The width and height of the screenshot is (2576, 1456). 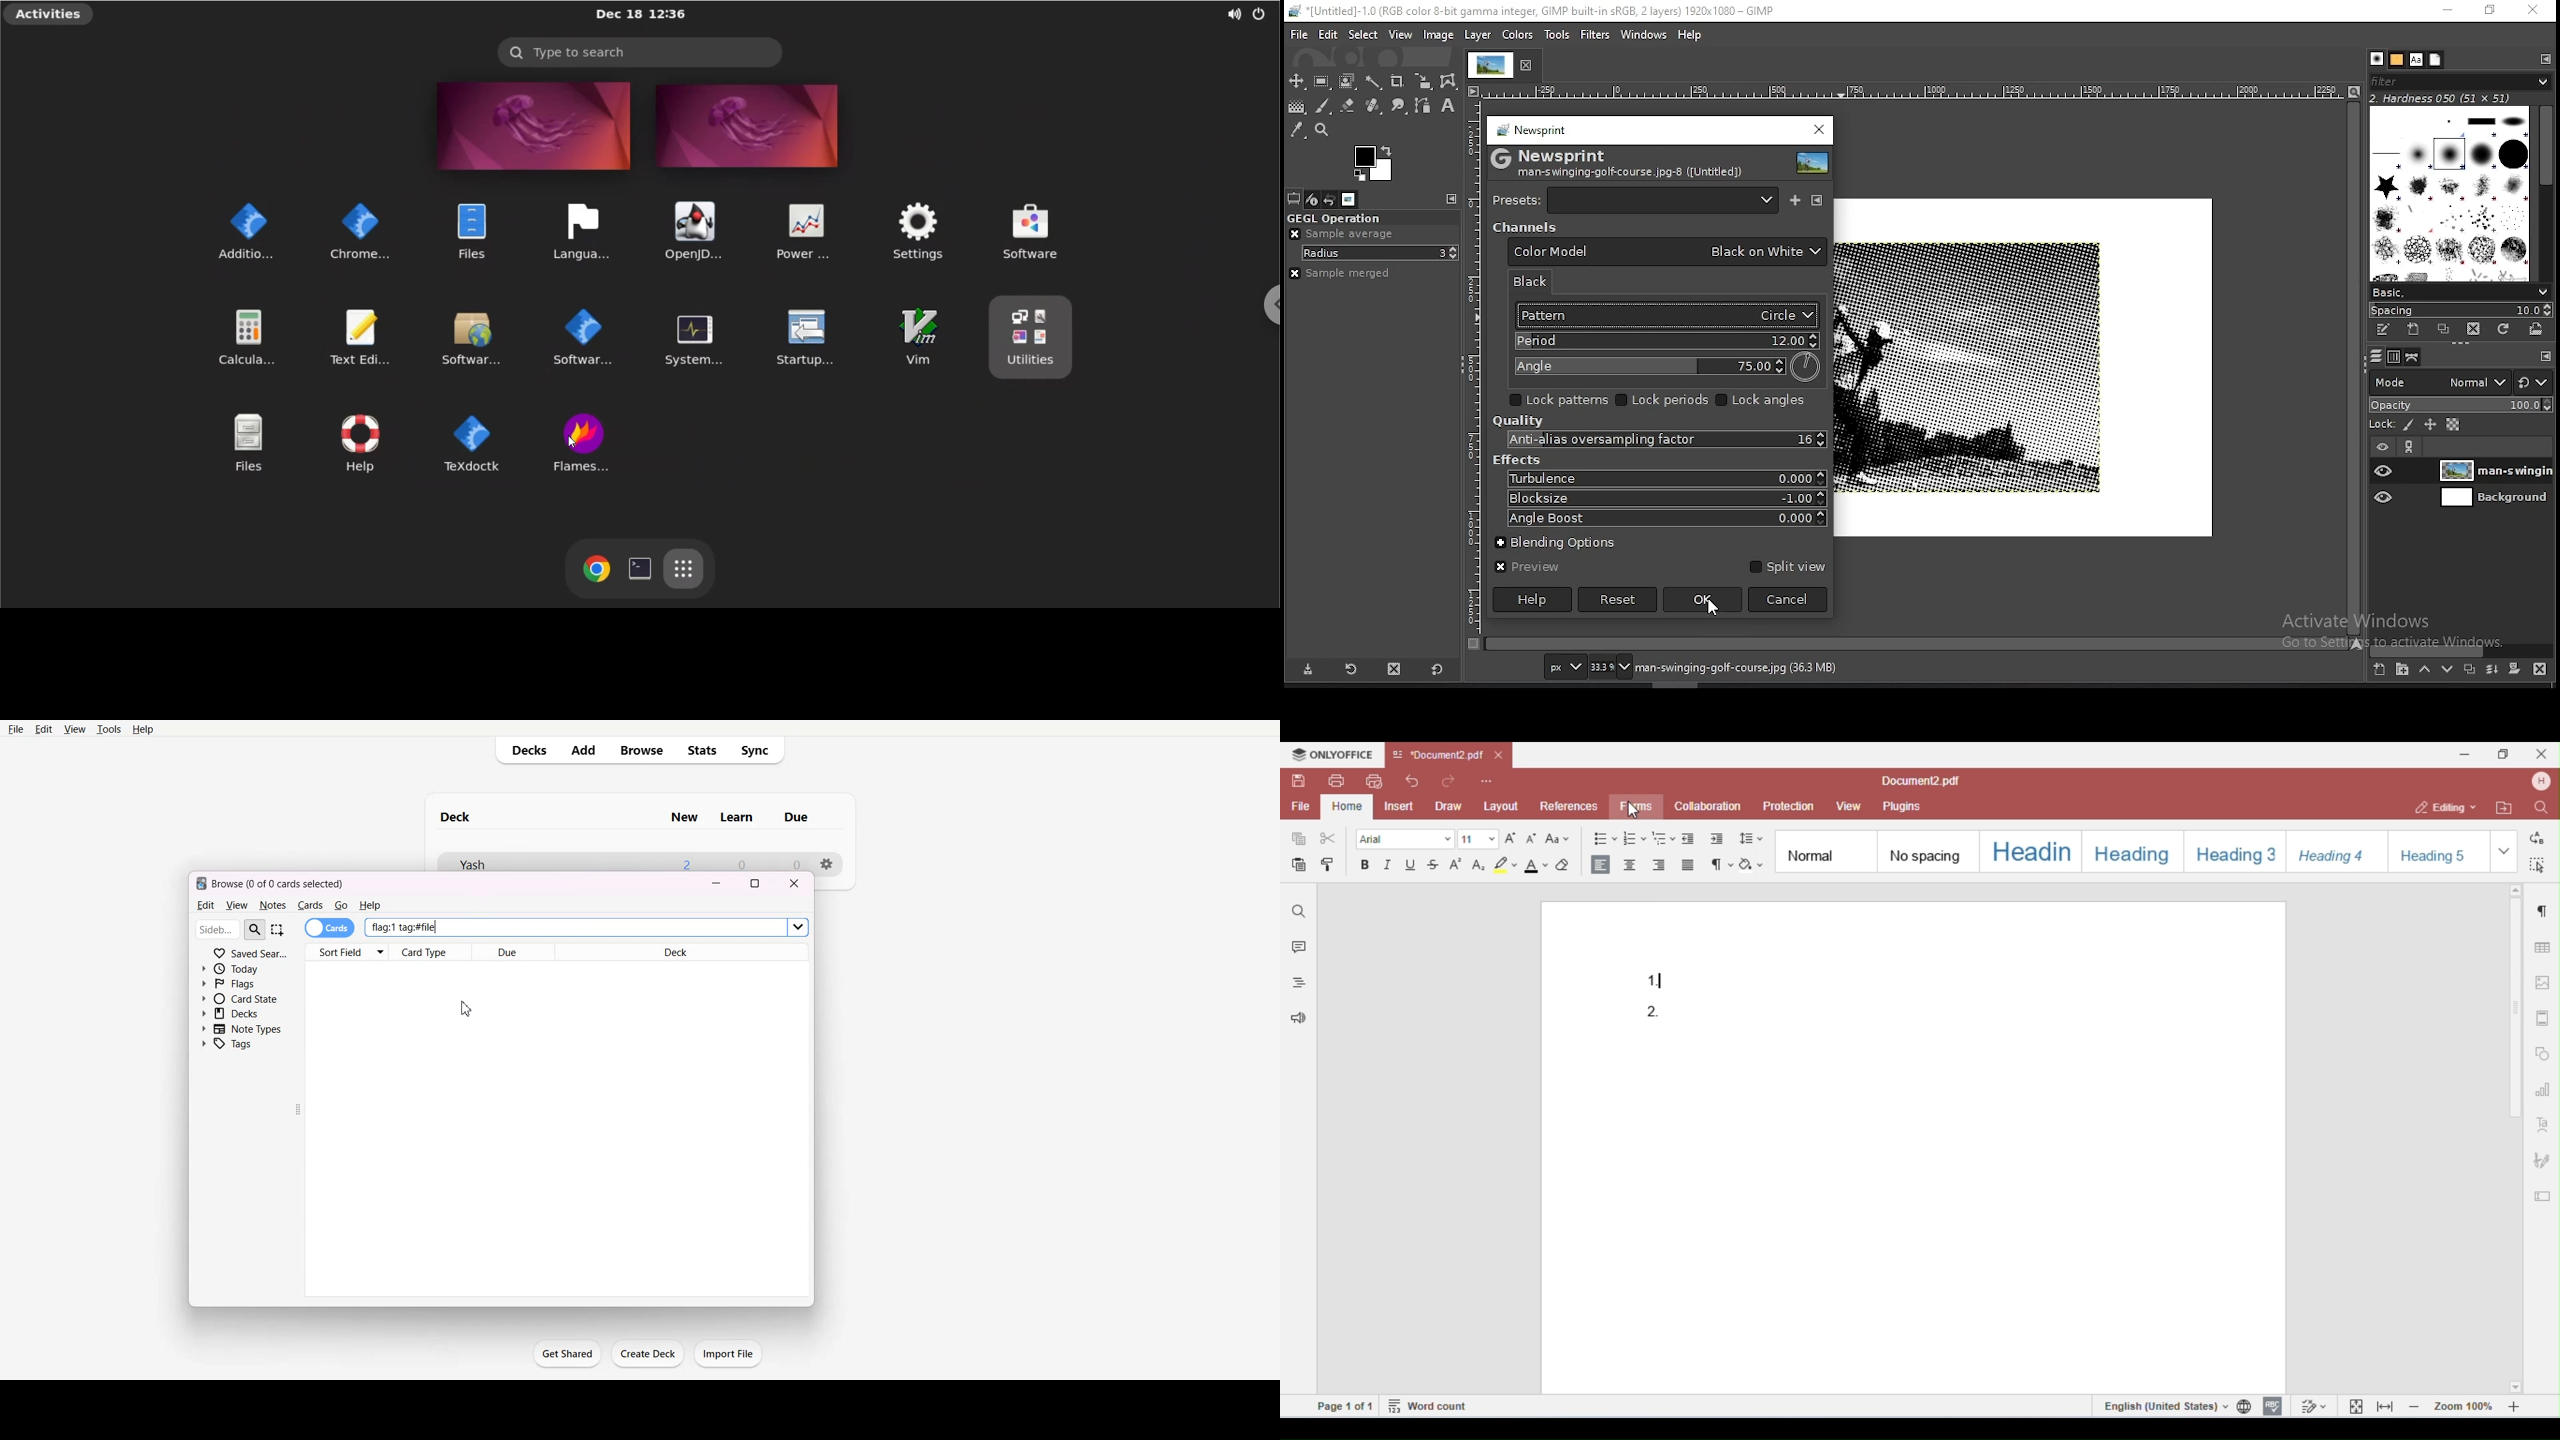 What do you see at coordinates (2516, 669) in the screenshot?
I see `add a mask` at bounding box center [2516, 669].